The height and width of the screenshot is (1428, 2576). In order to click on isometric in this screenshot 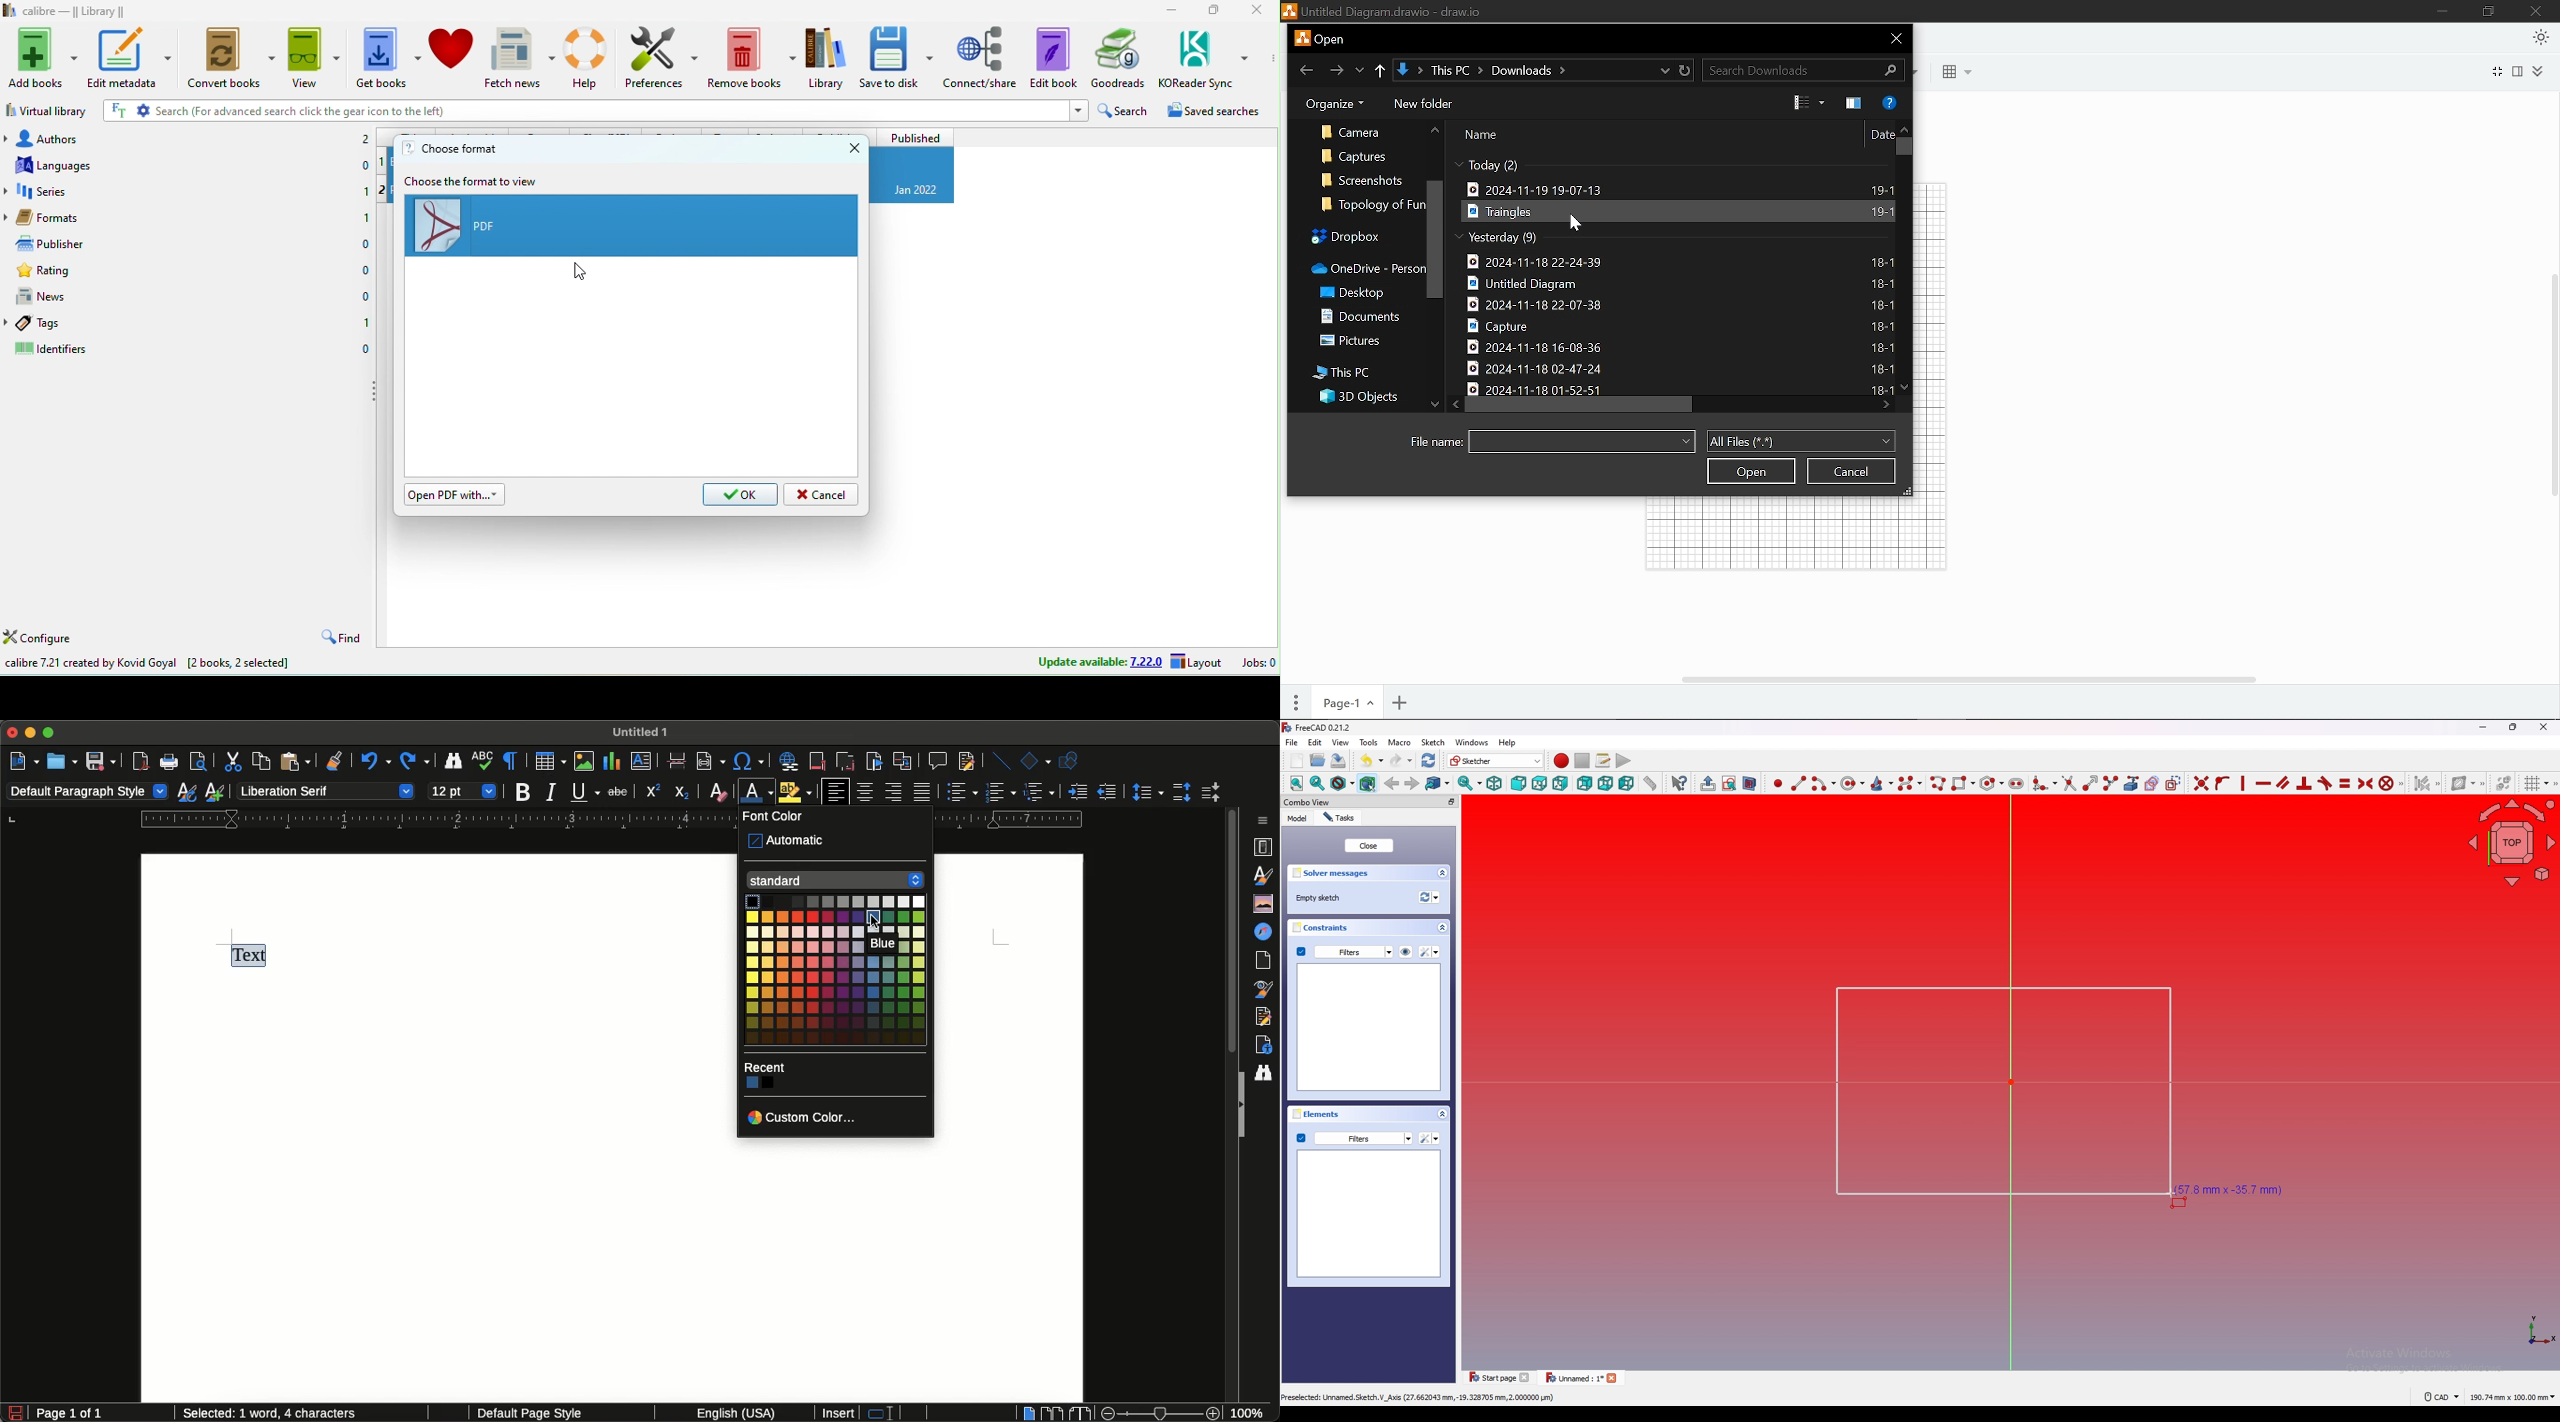, I will do `click(1495, 783)`.